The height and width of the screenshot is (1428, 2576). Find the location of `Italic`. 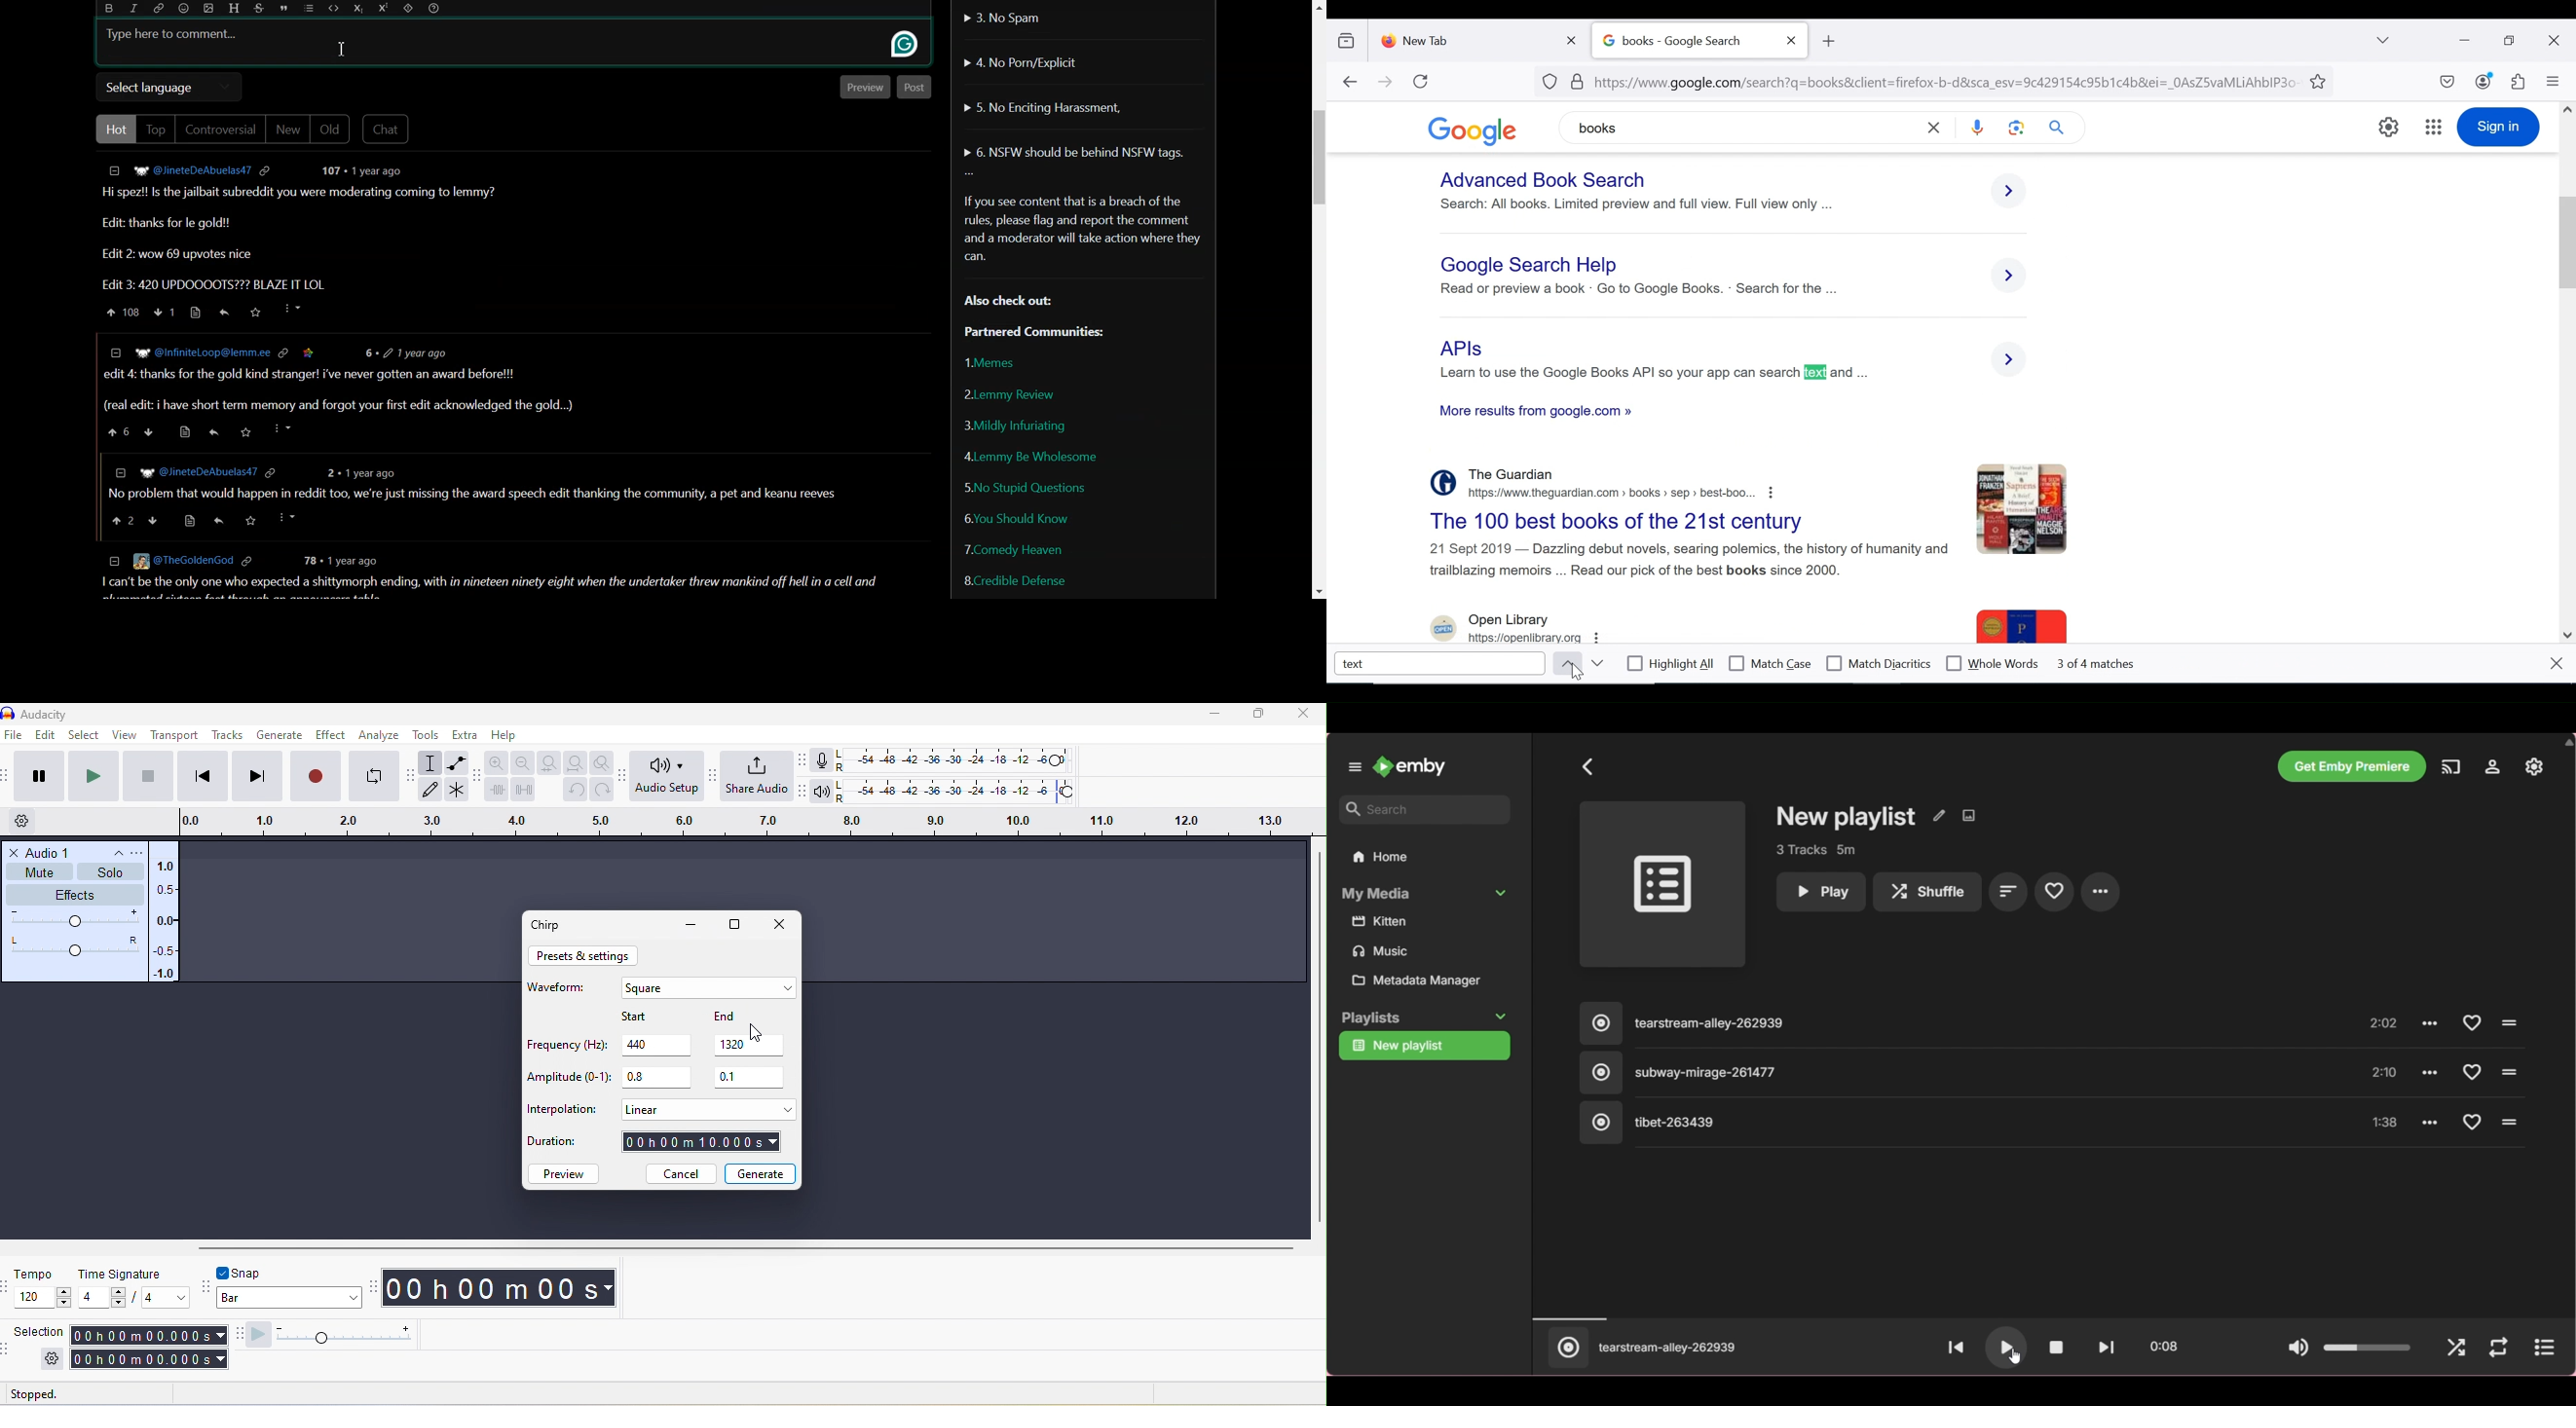

Italic is located at coordinates (134, 8).